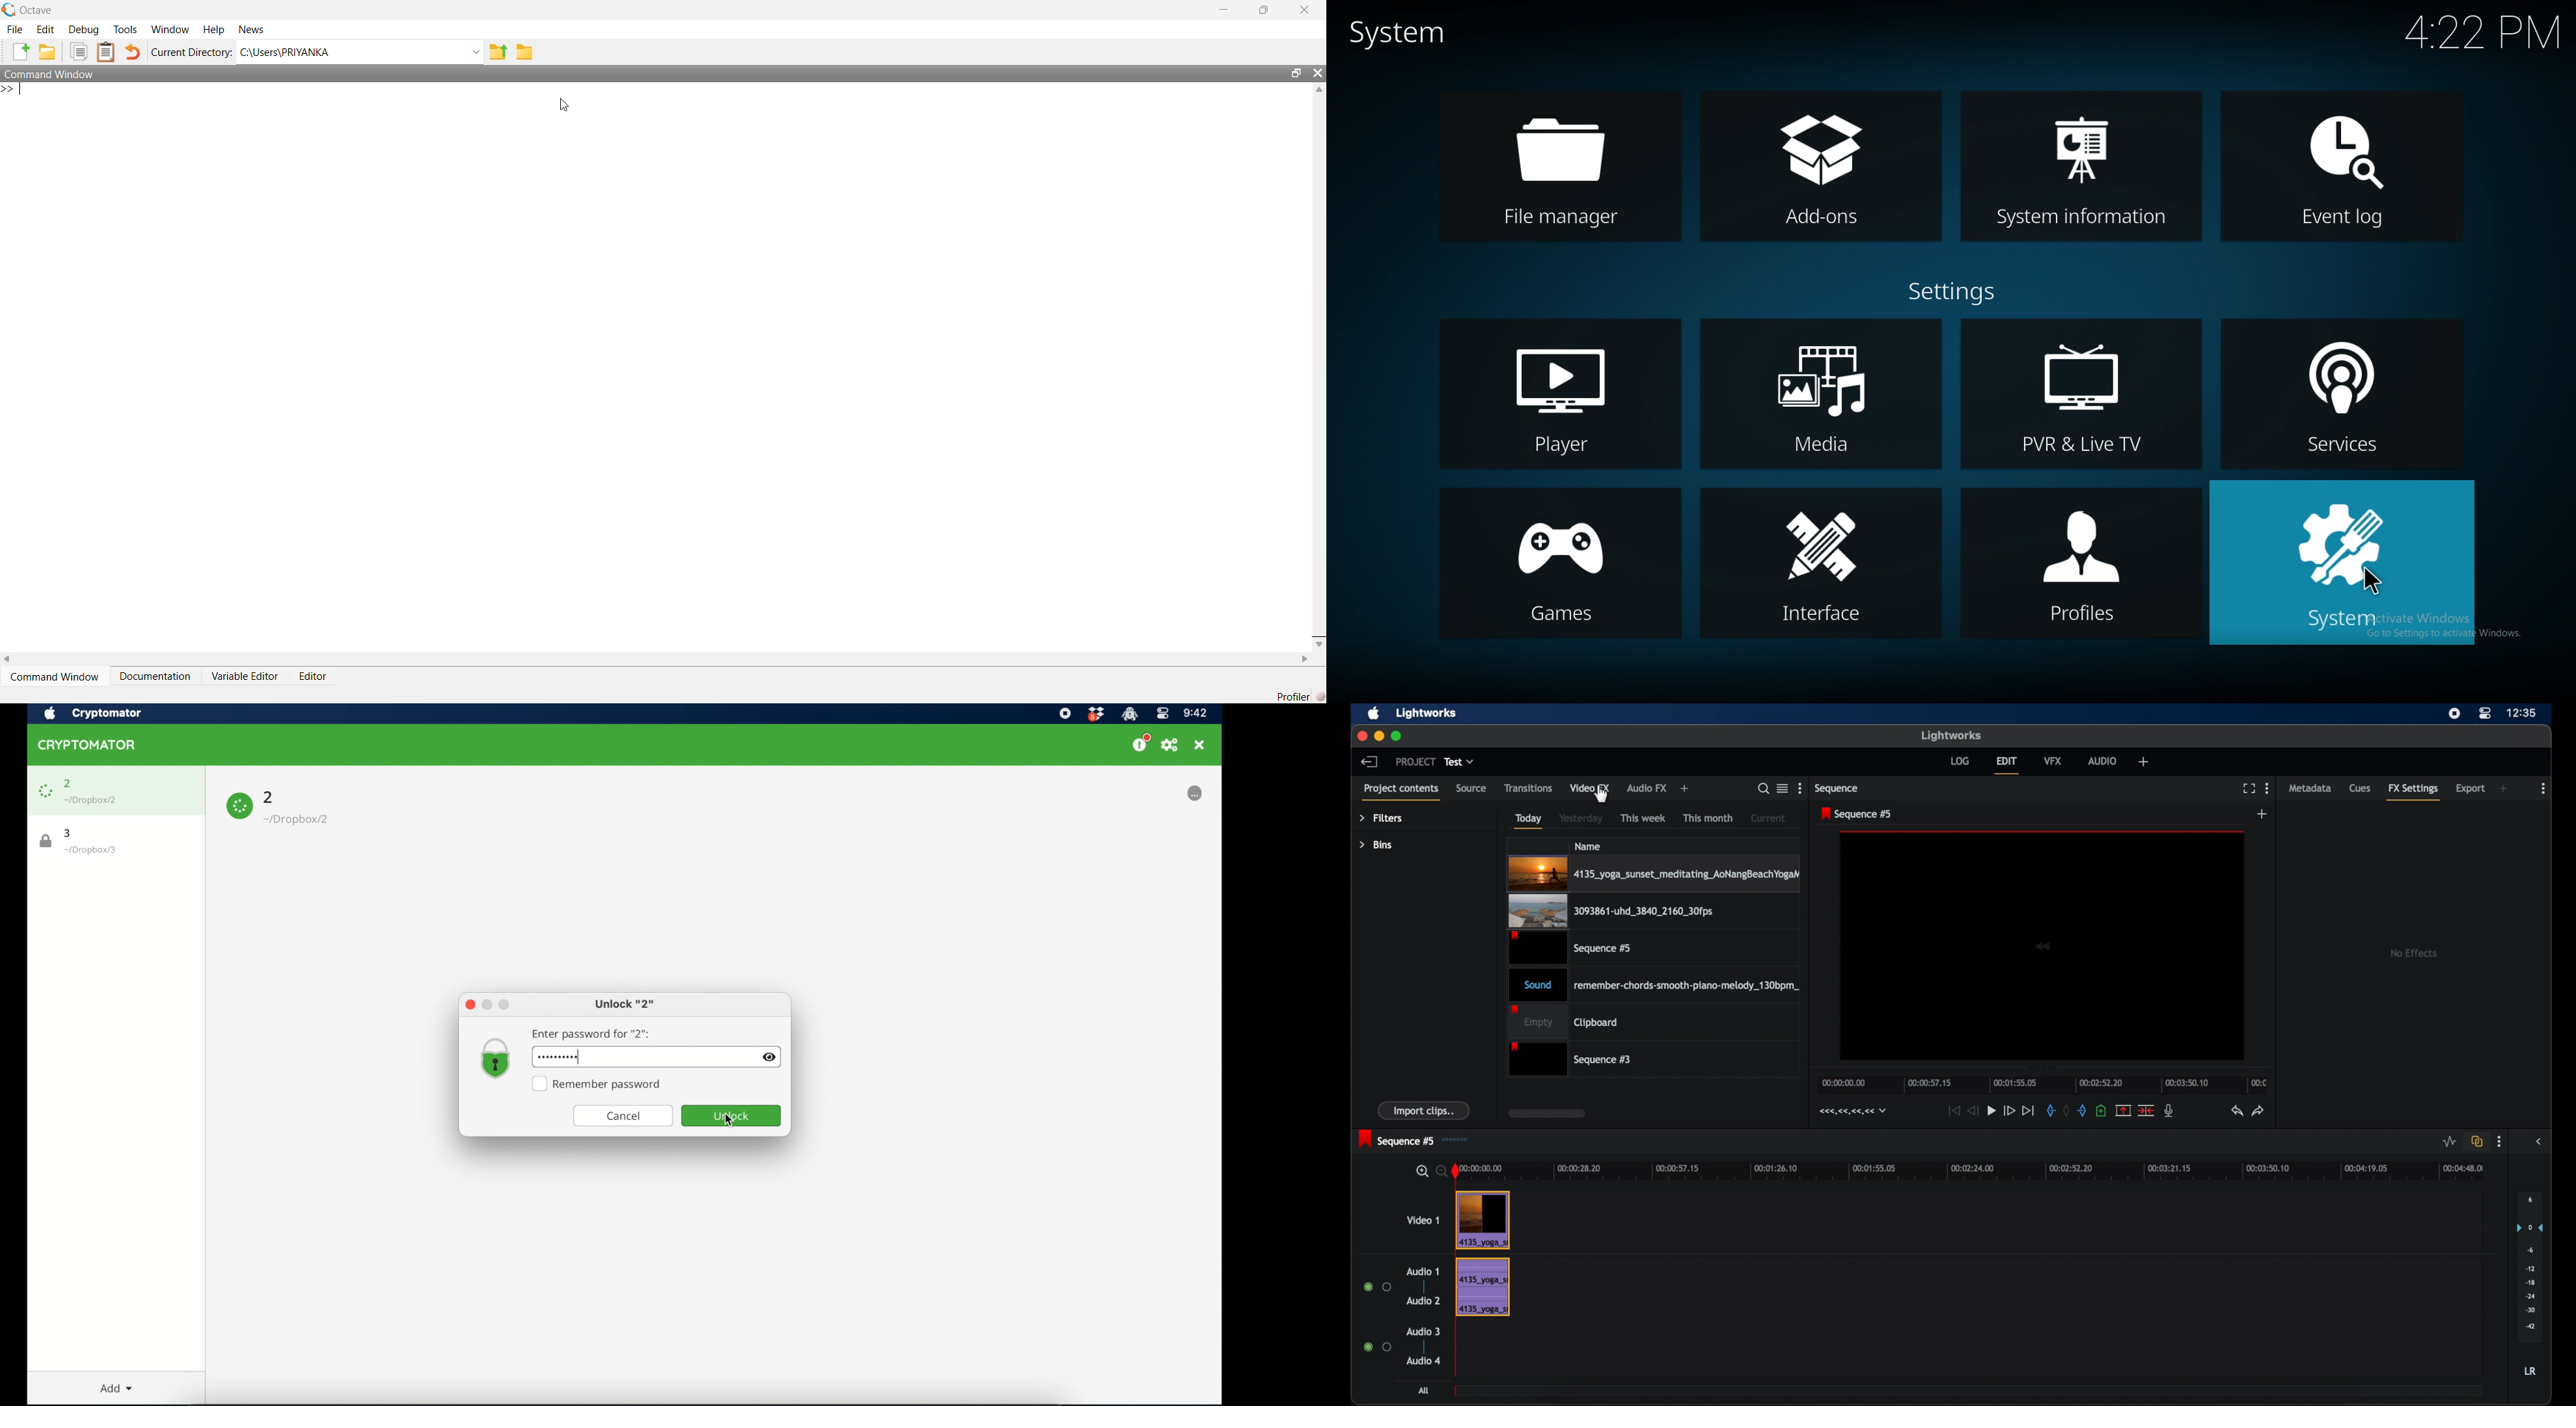 This screenshot has width=2576, height=1428. What do you see at coordinates (1263, 10) in the screenshot?
I see `restore` at bounding box center [1263, 10].